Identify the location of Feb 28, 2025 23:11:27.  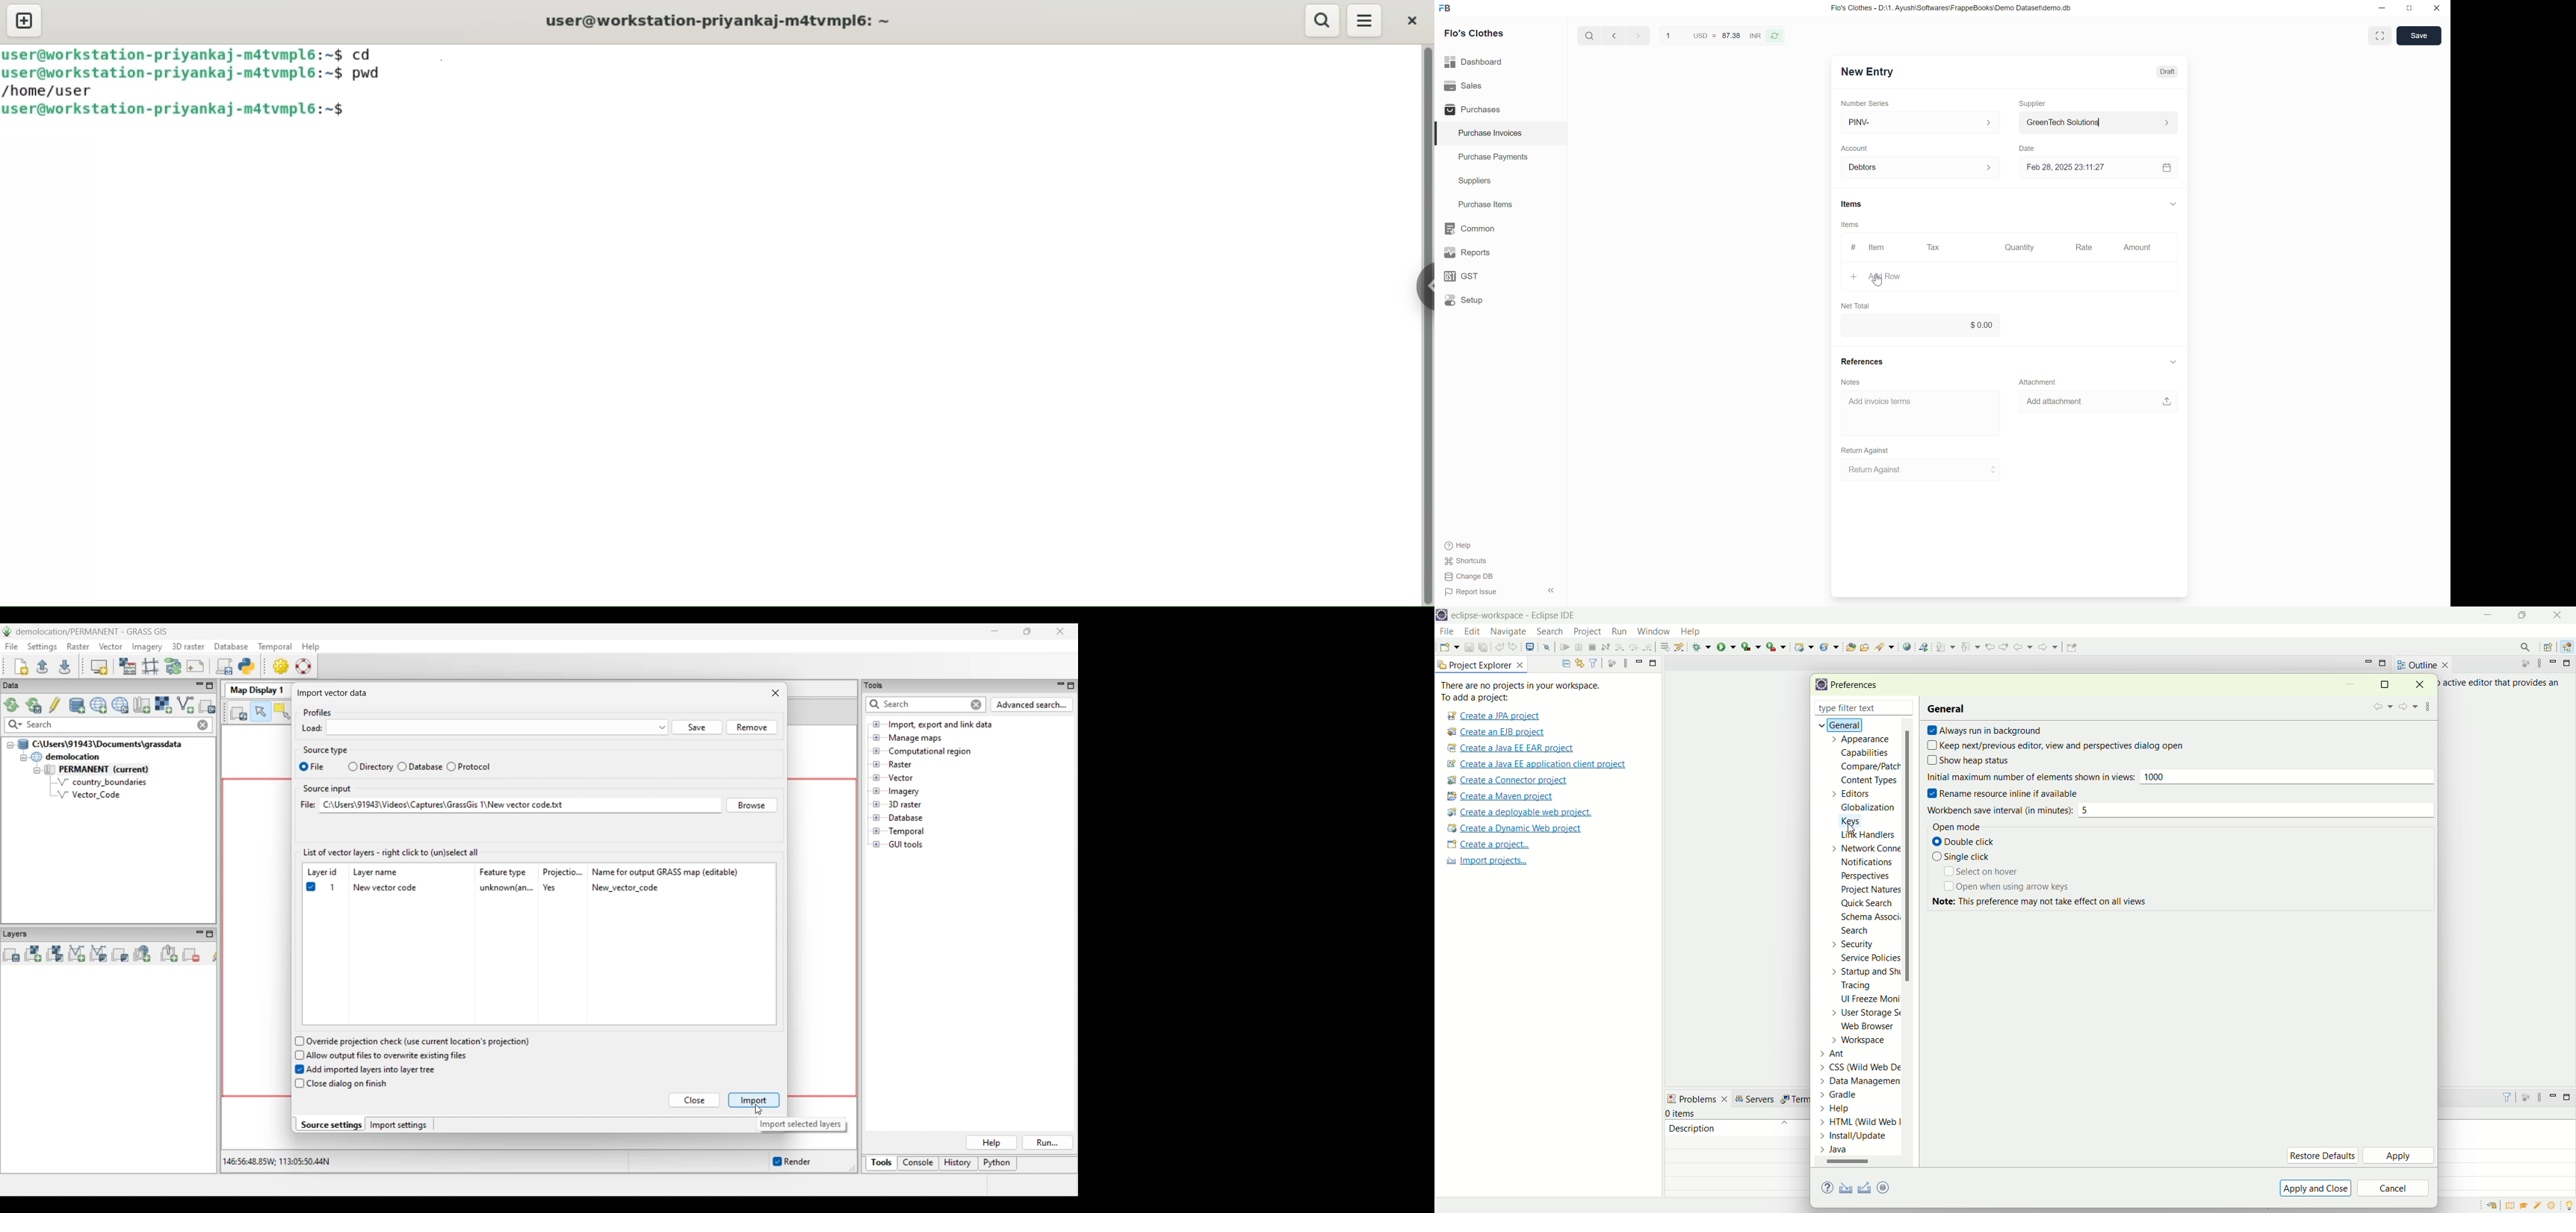
(2086, 167).